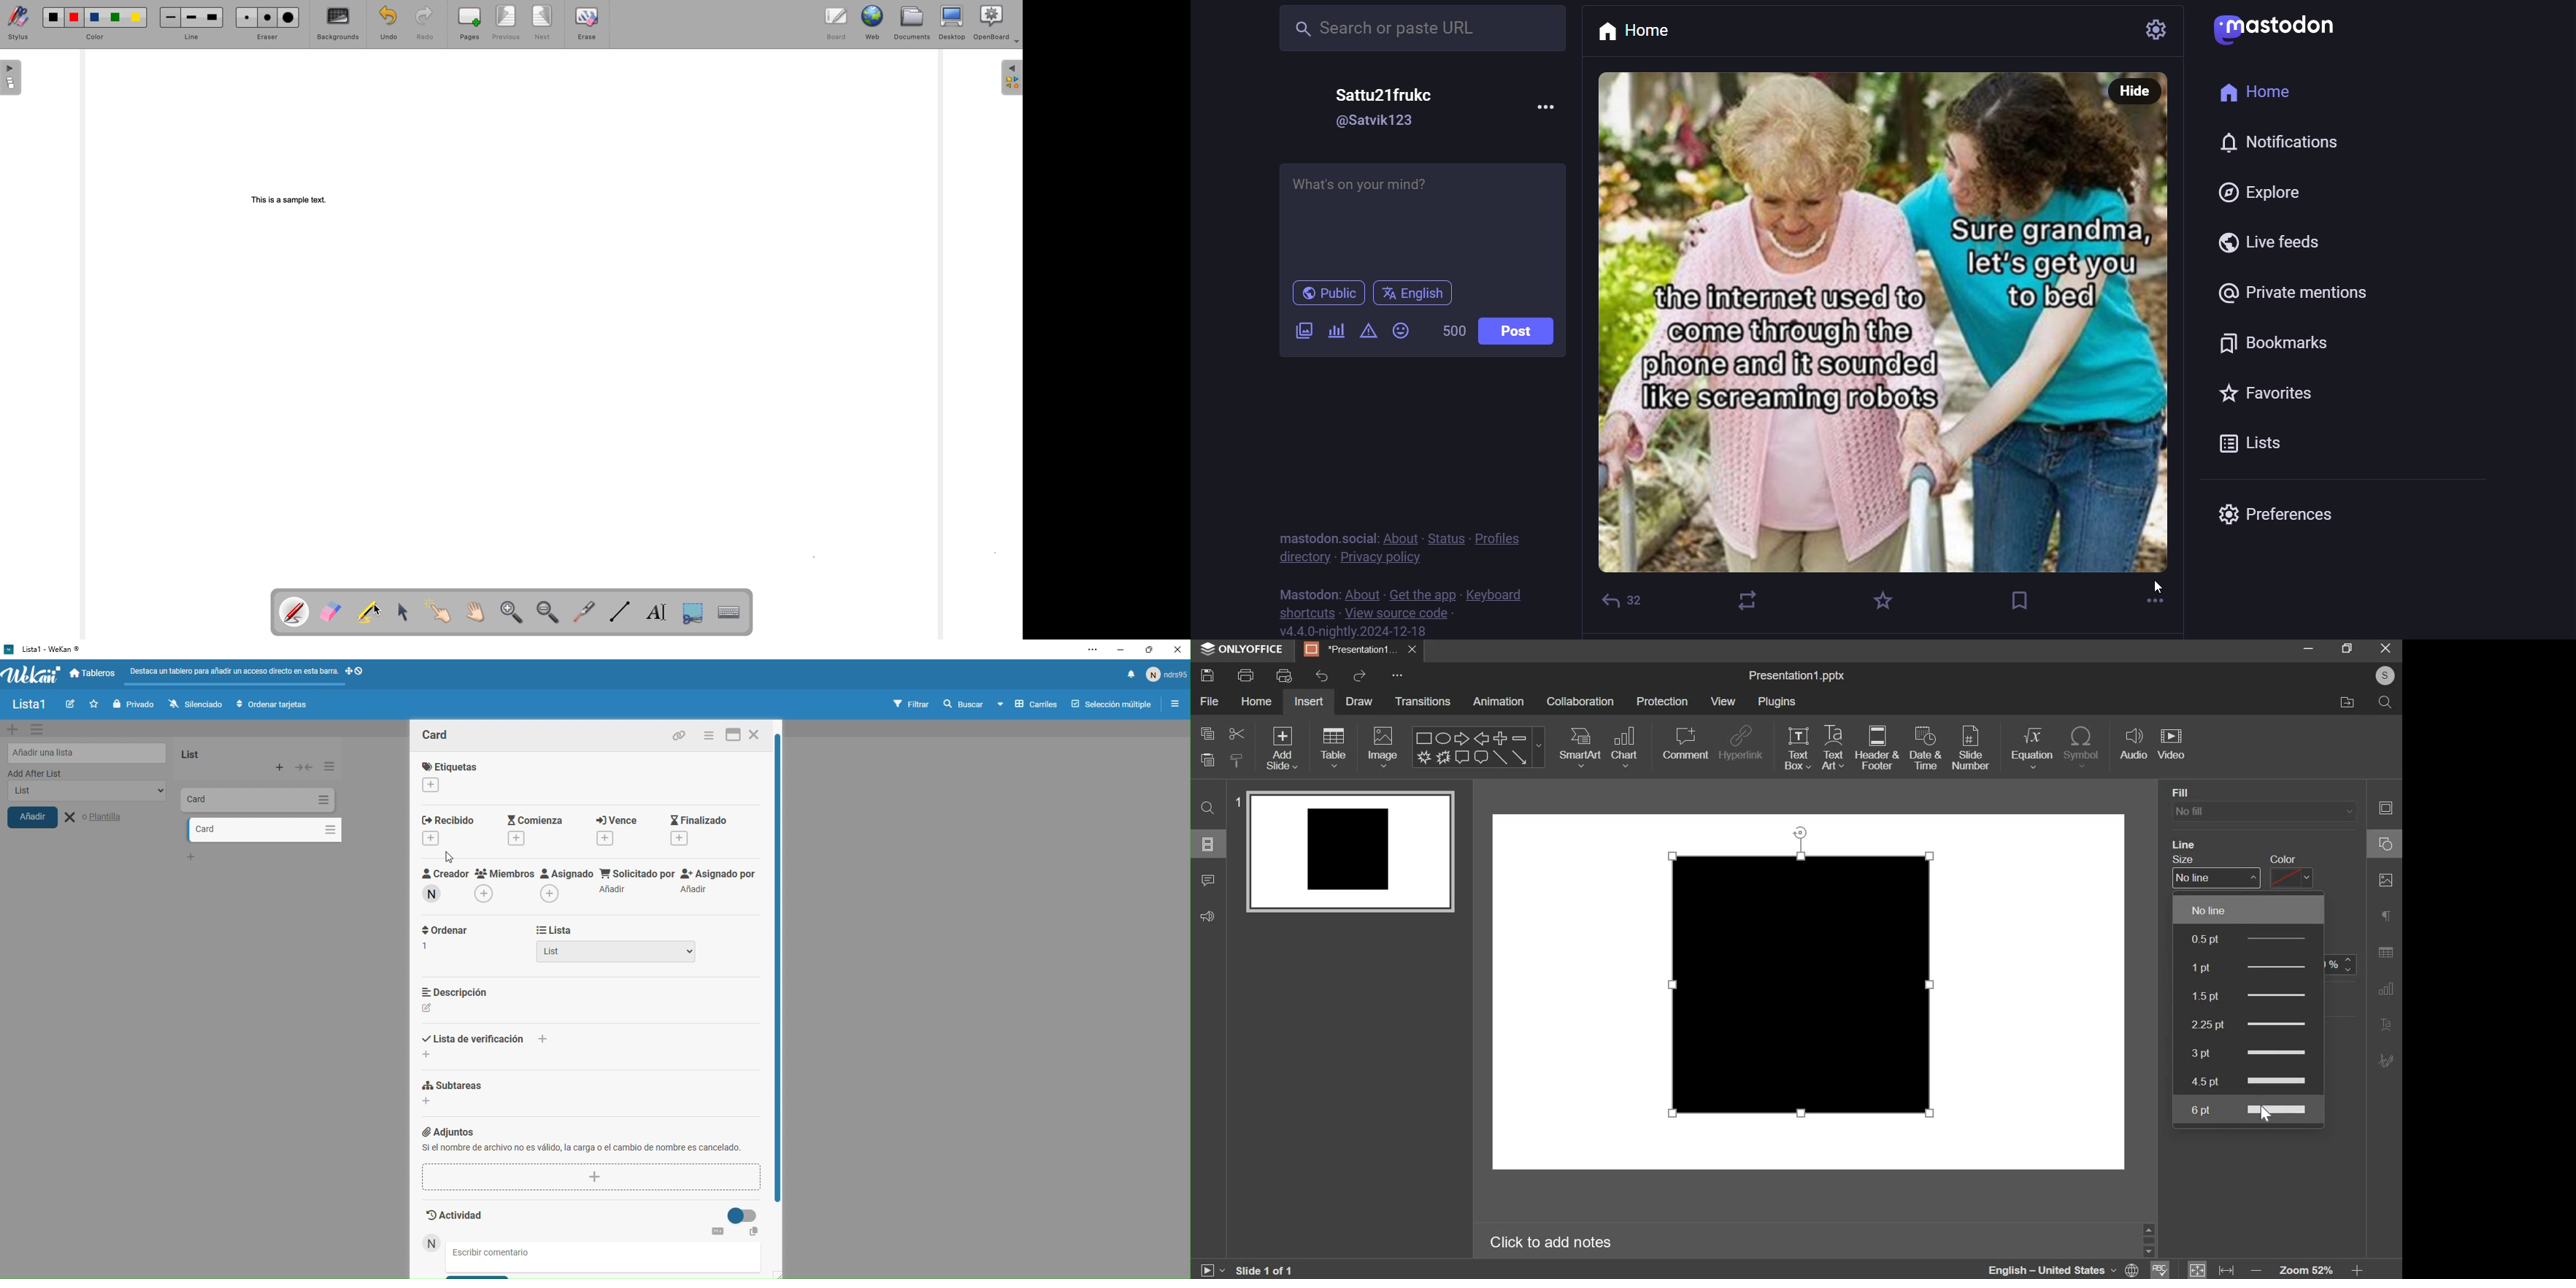  Describe the element at coordinates (1833, 749) in the screenshot. I see `text art` at that location.